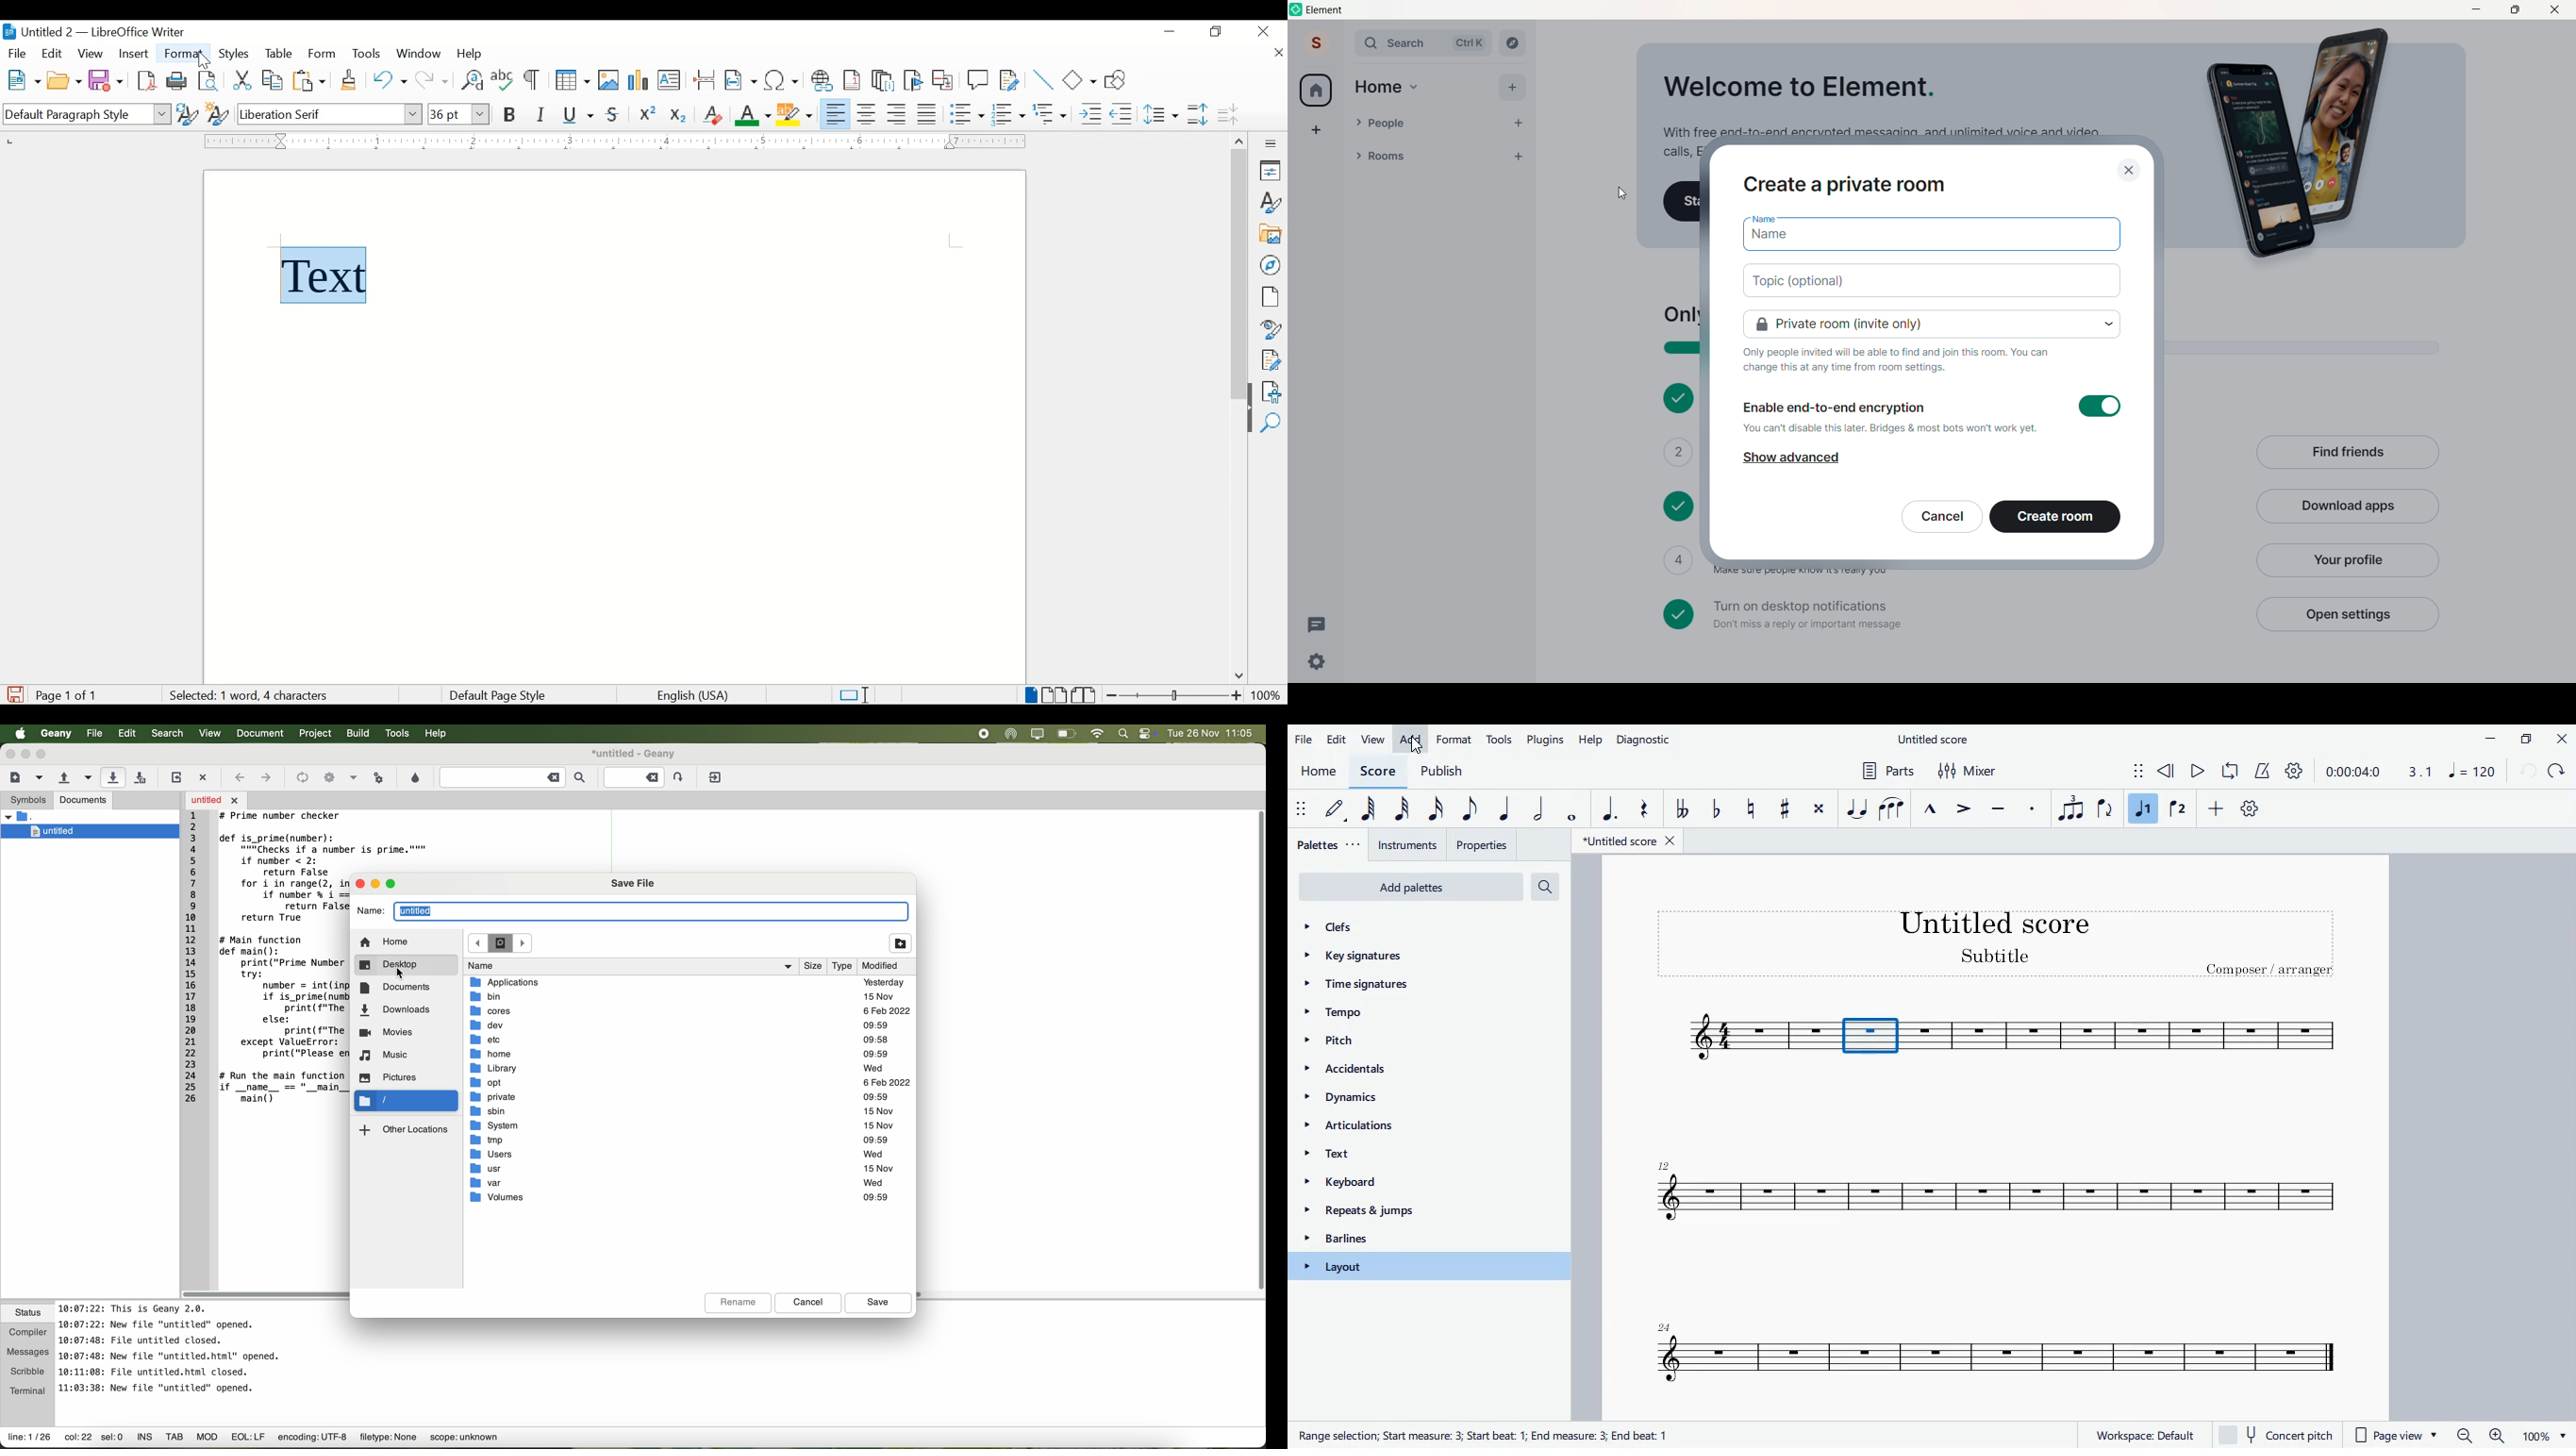 The height and width of the screenshot is (1456, 2576). I want to click on Home, so click(1378, 87).